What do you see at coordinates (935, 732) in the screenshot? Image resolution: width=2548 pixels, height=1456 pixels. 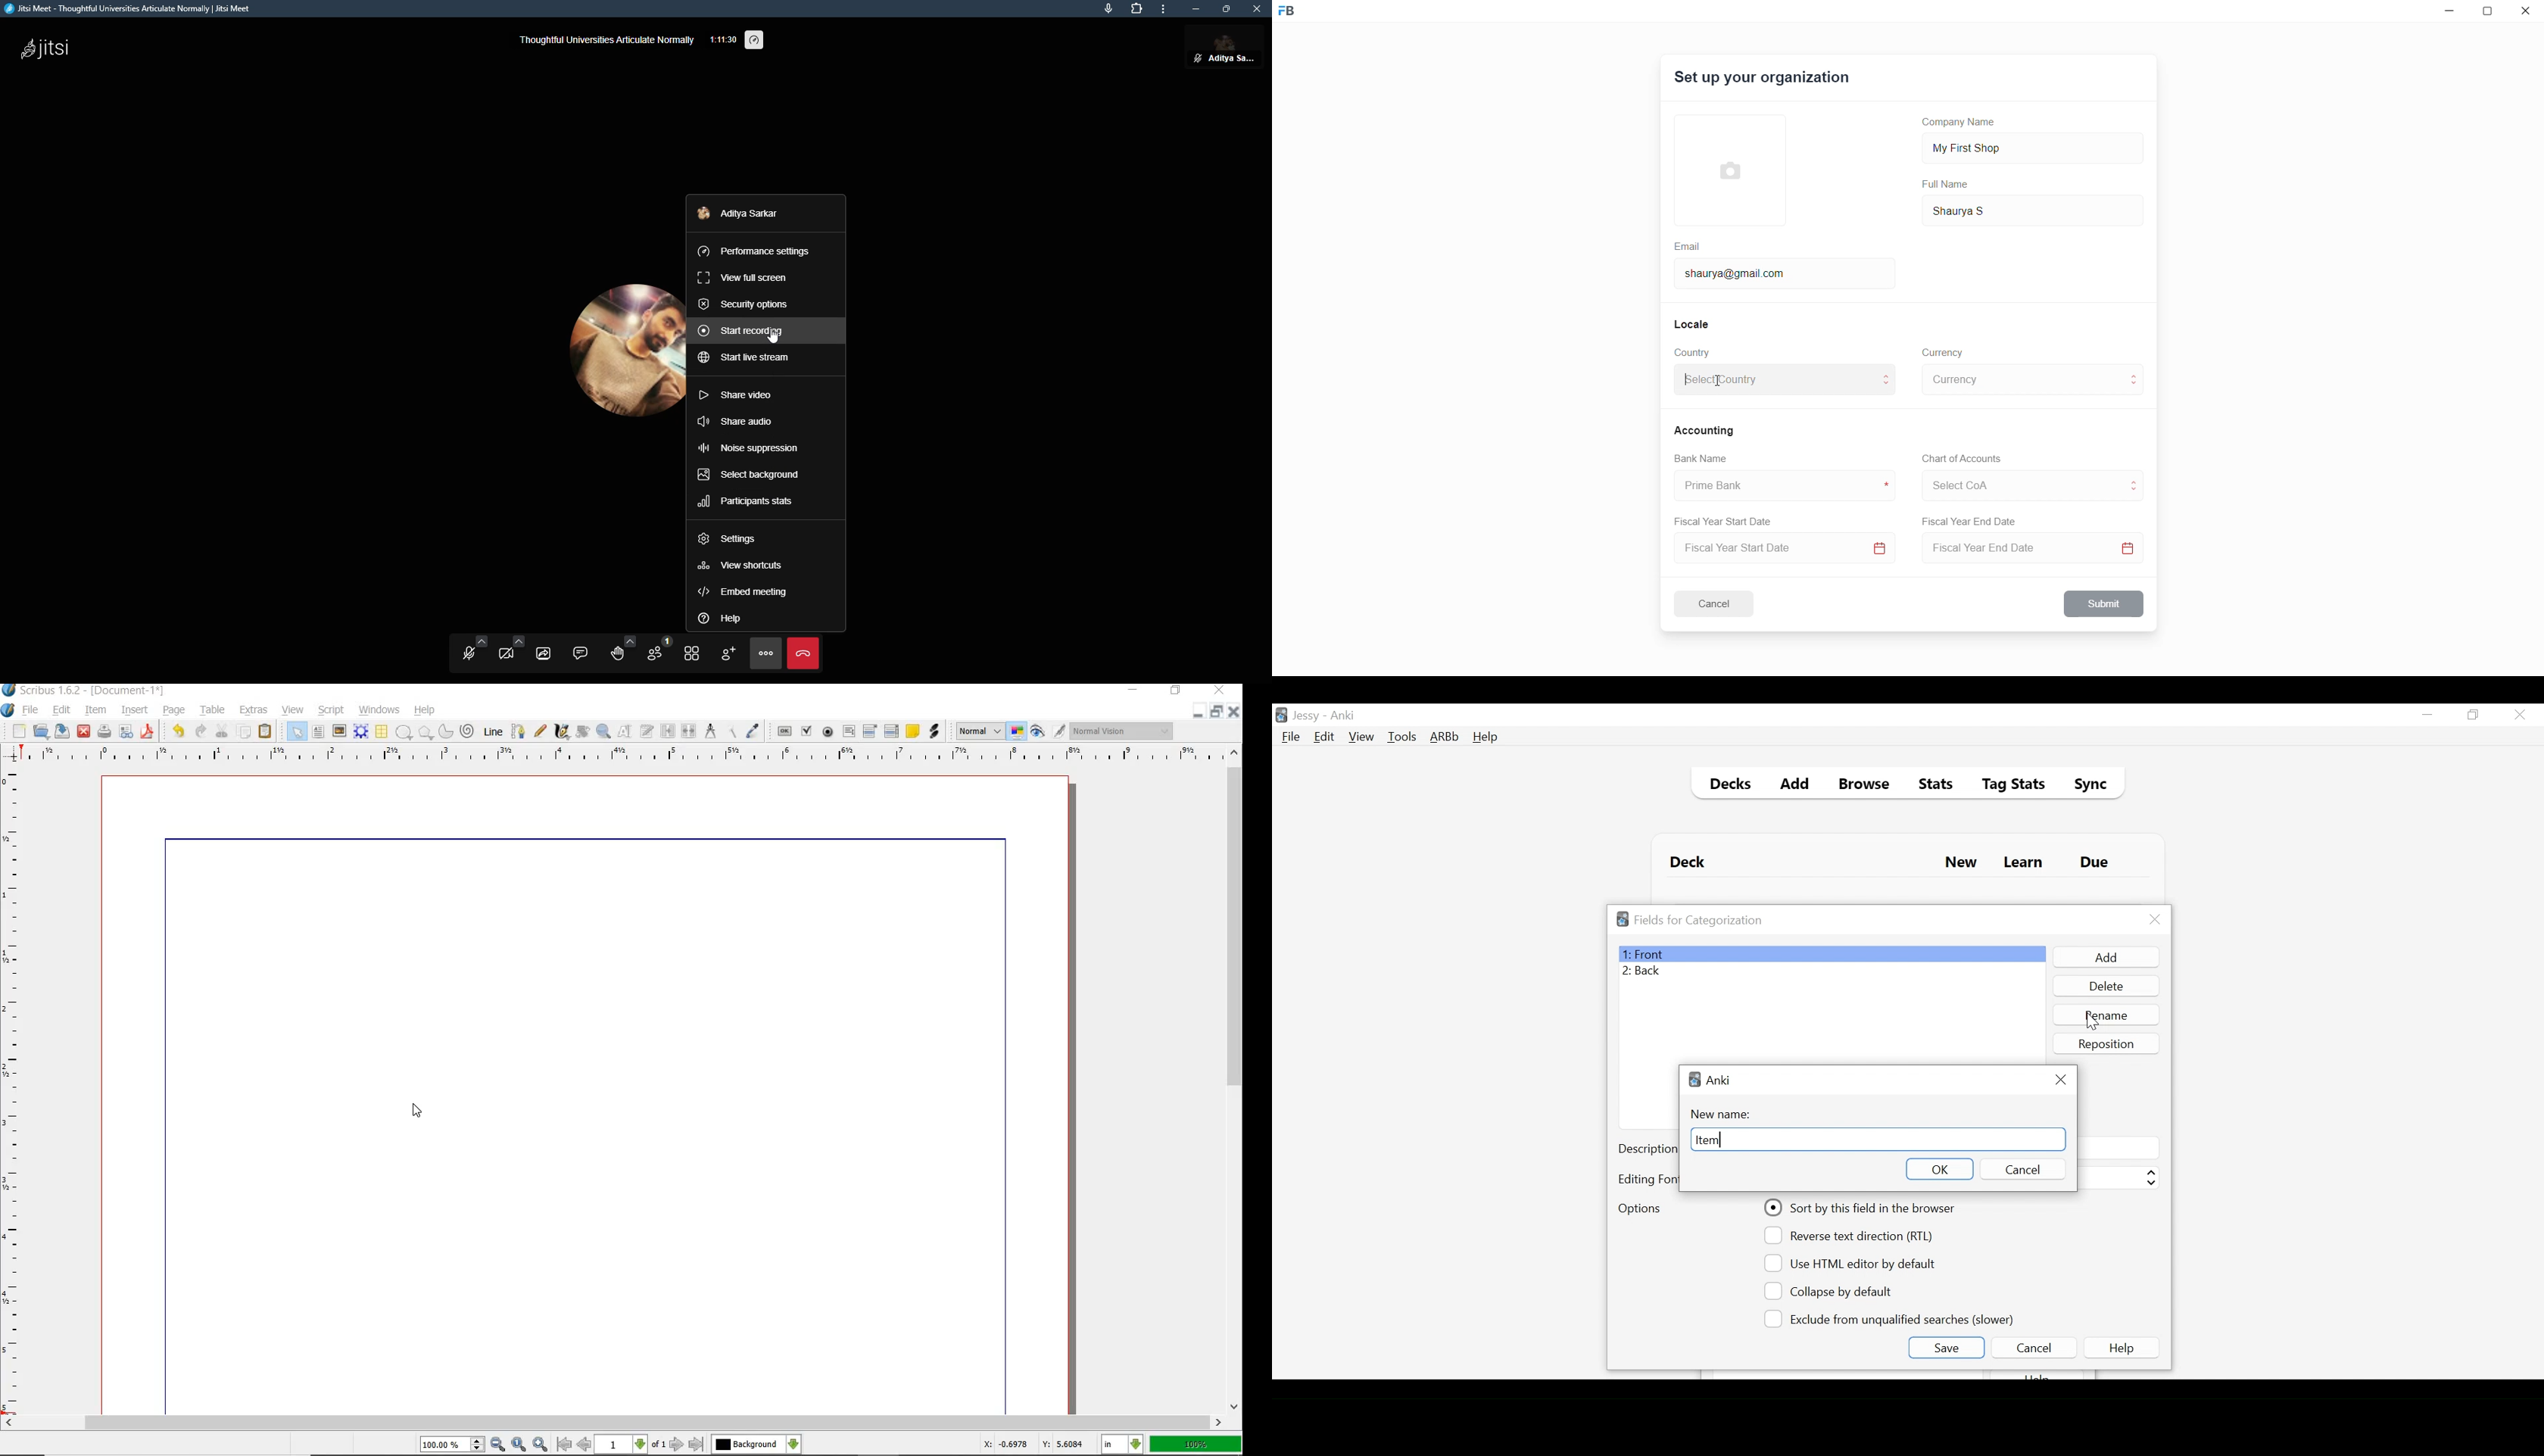 I see `LINK ANNOTATION` at bounding box center [935, 732].